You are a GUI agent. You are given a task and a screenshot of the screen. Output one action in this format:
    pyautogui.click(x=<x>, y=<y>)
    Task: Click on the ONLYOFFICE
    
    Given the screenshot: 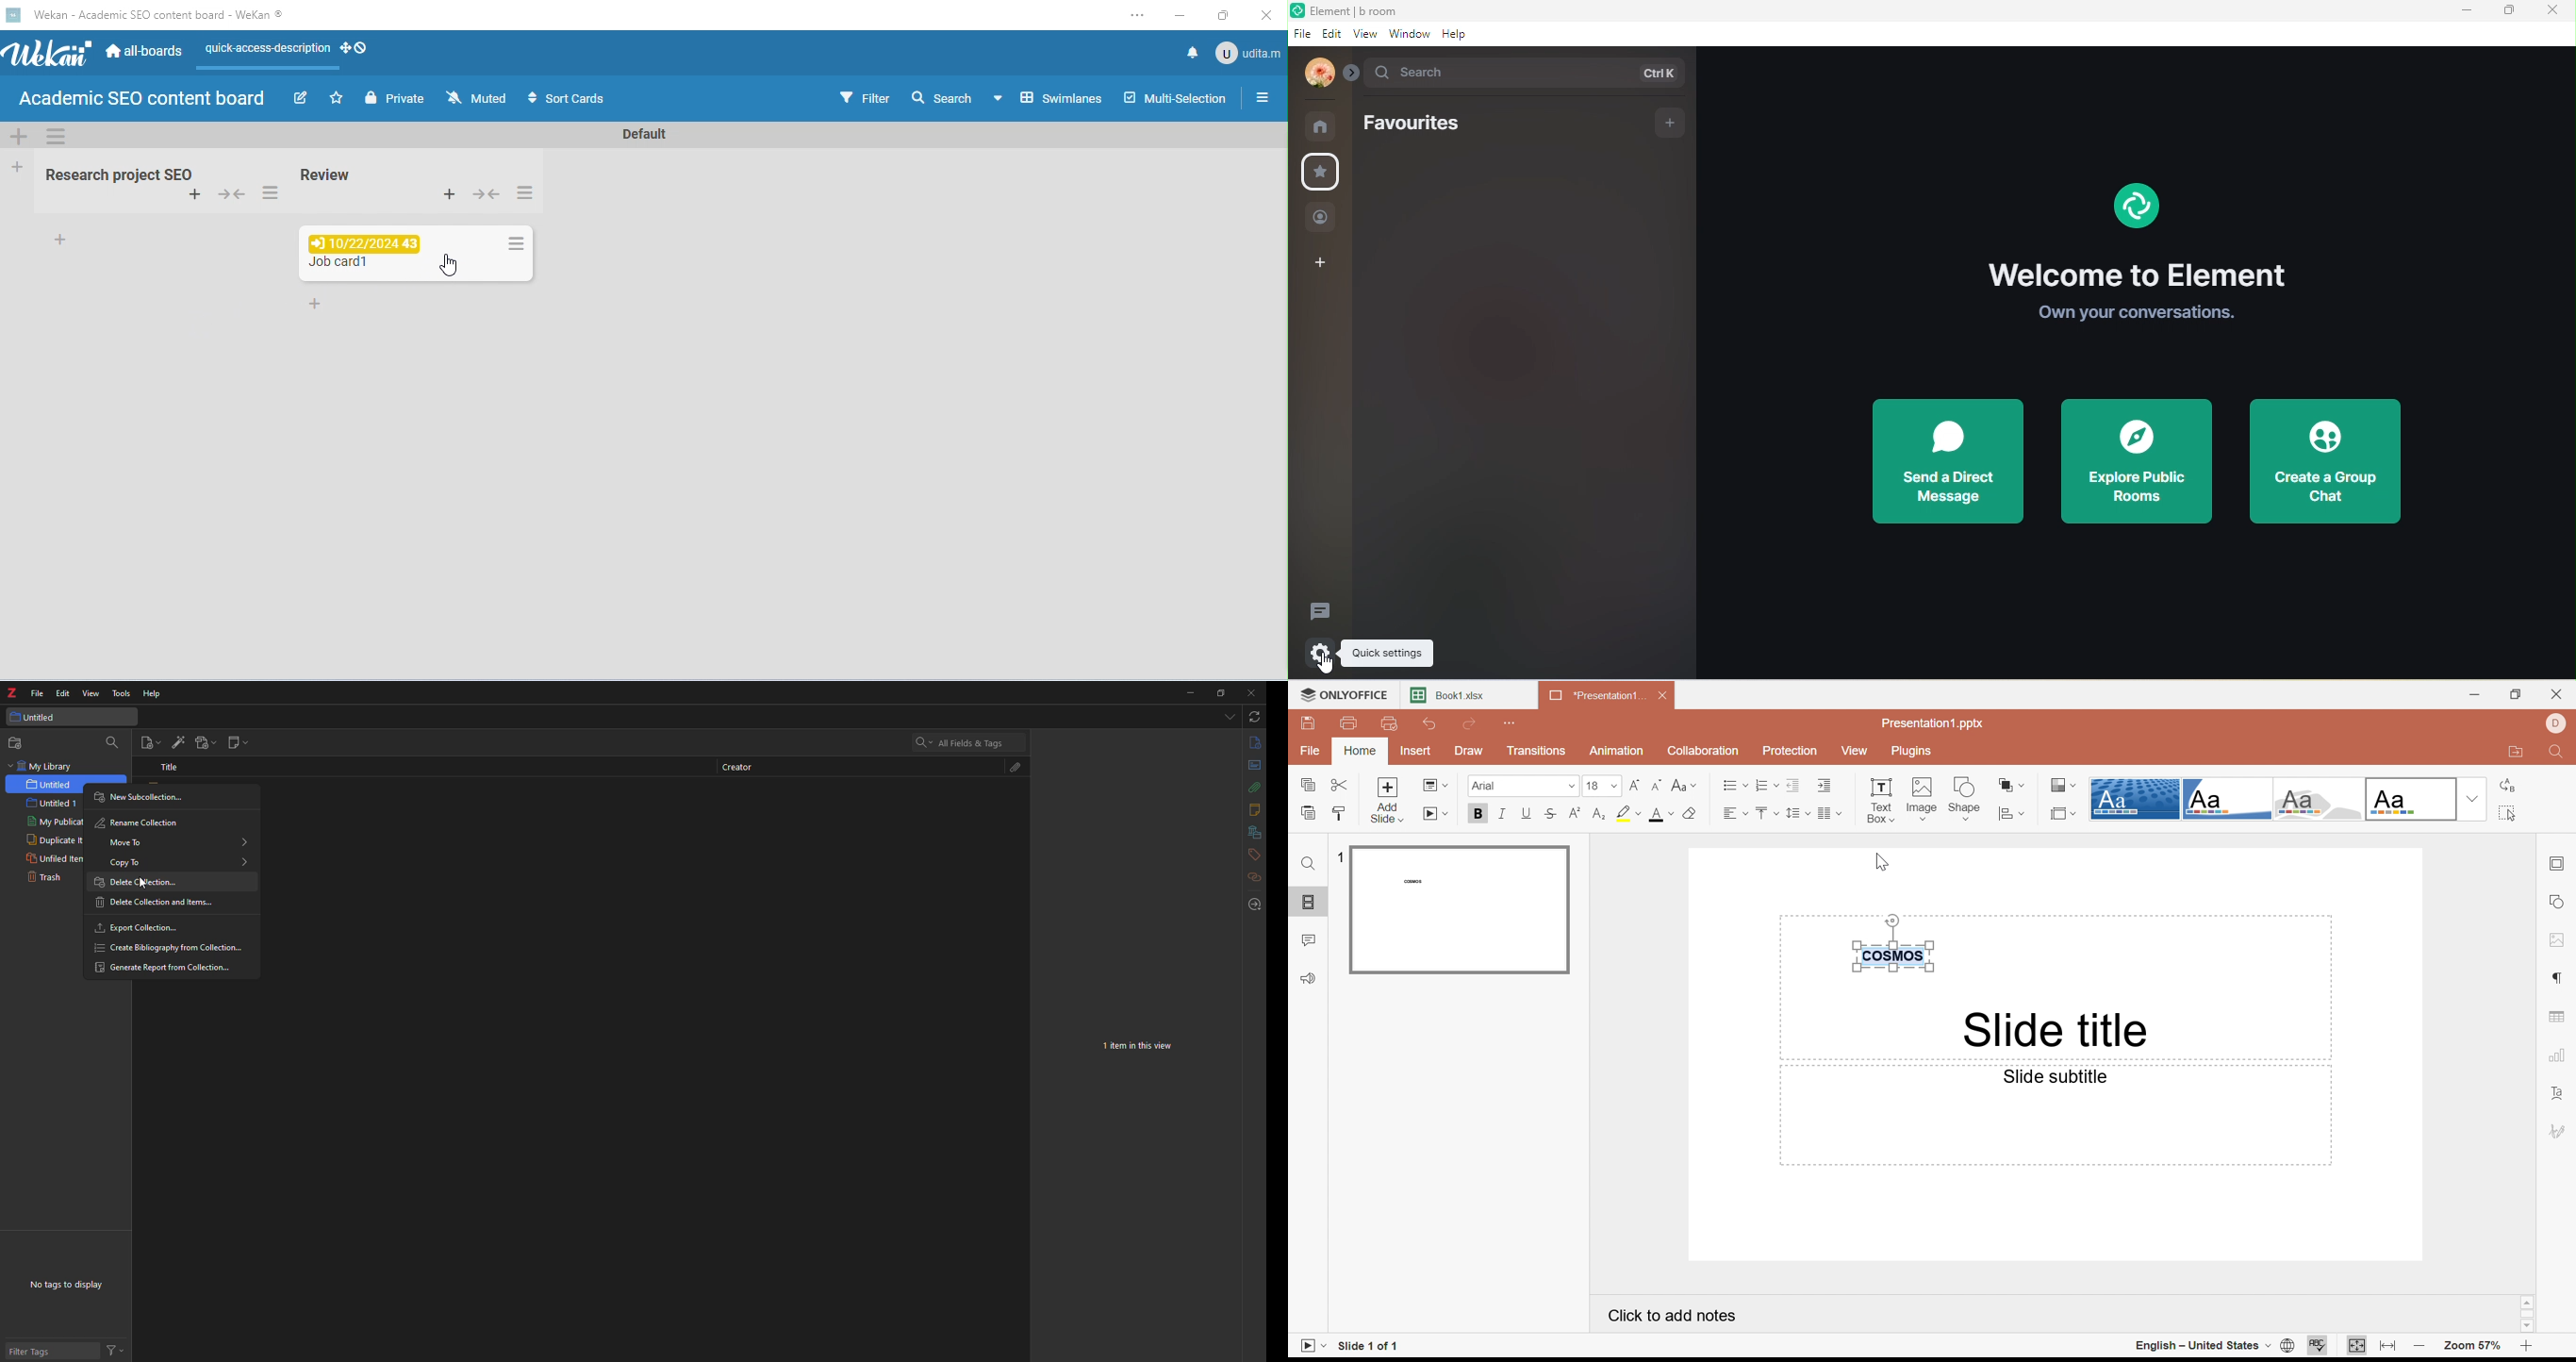 What is the action you would take?
    pyautogui.click(x=1347, y=696)
    